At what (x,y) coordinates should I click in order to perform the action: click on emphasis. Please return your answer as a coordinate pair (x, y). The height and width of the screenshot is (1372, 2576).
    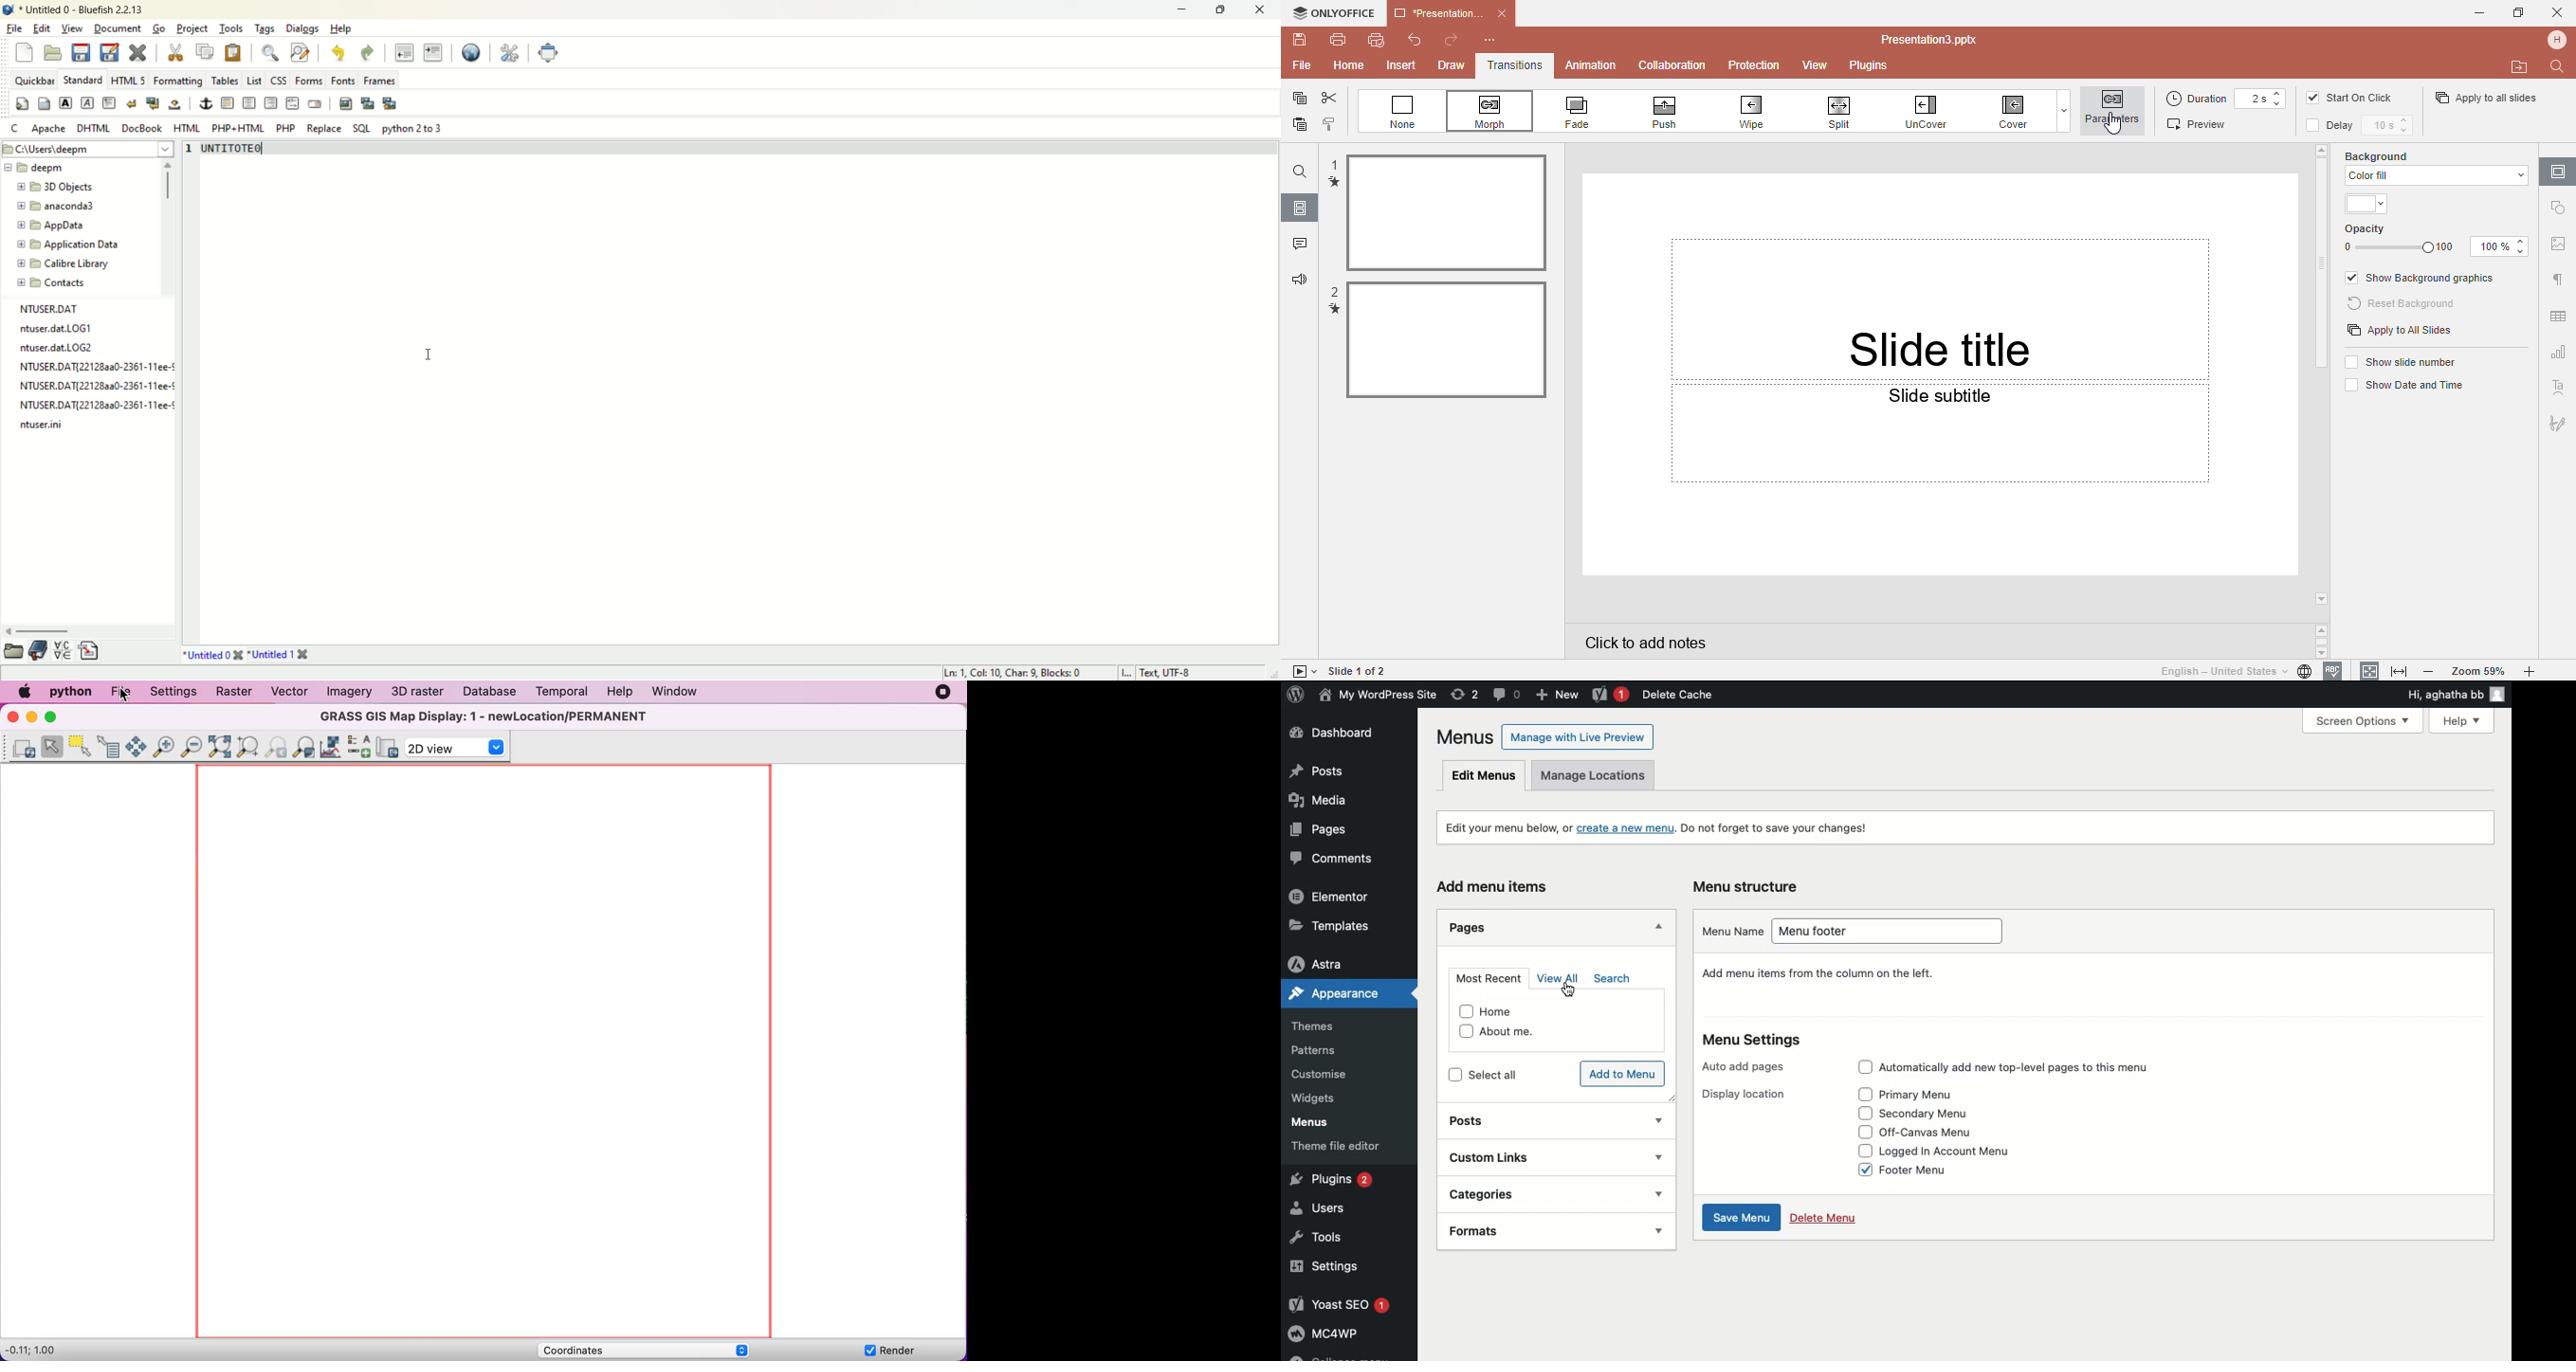
    Looking at the image, I should click on (85, 103).